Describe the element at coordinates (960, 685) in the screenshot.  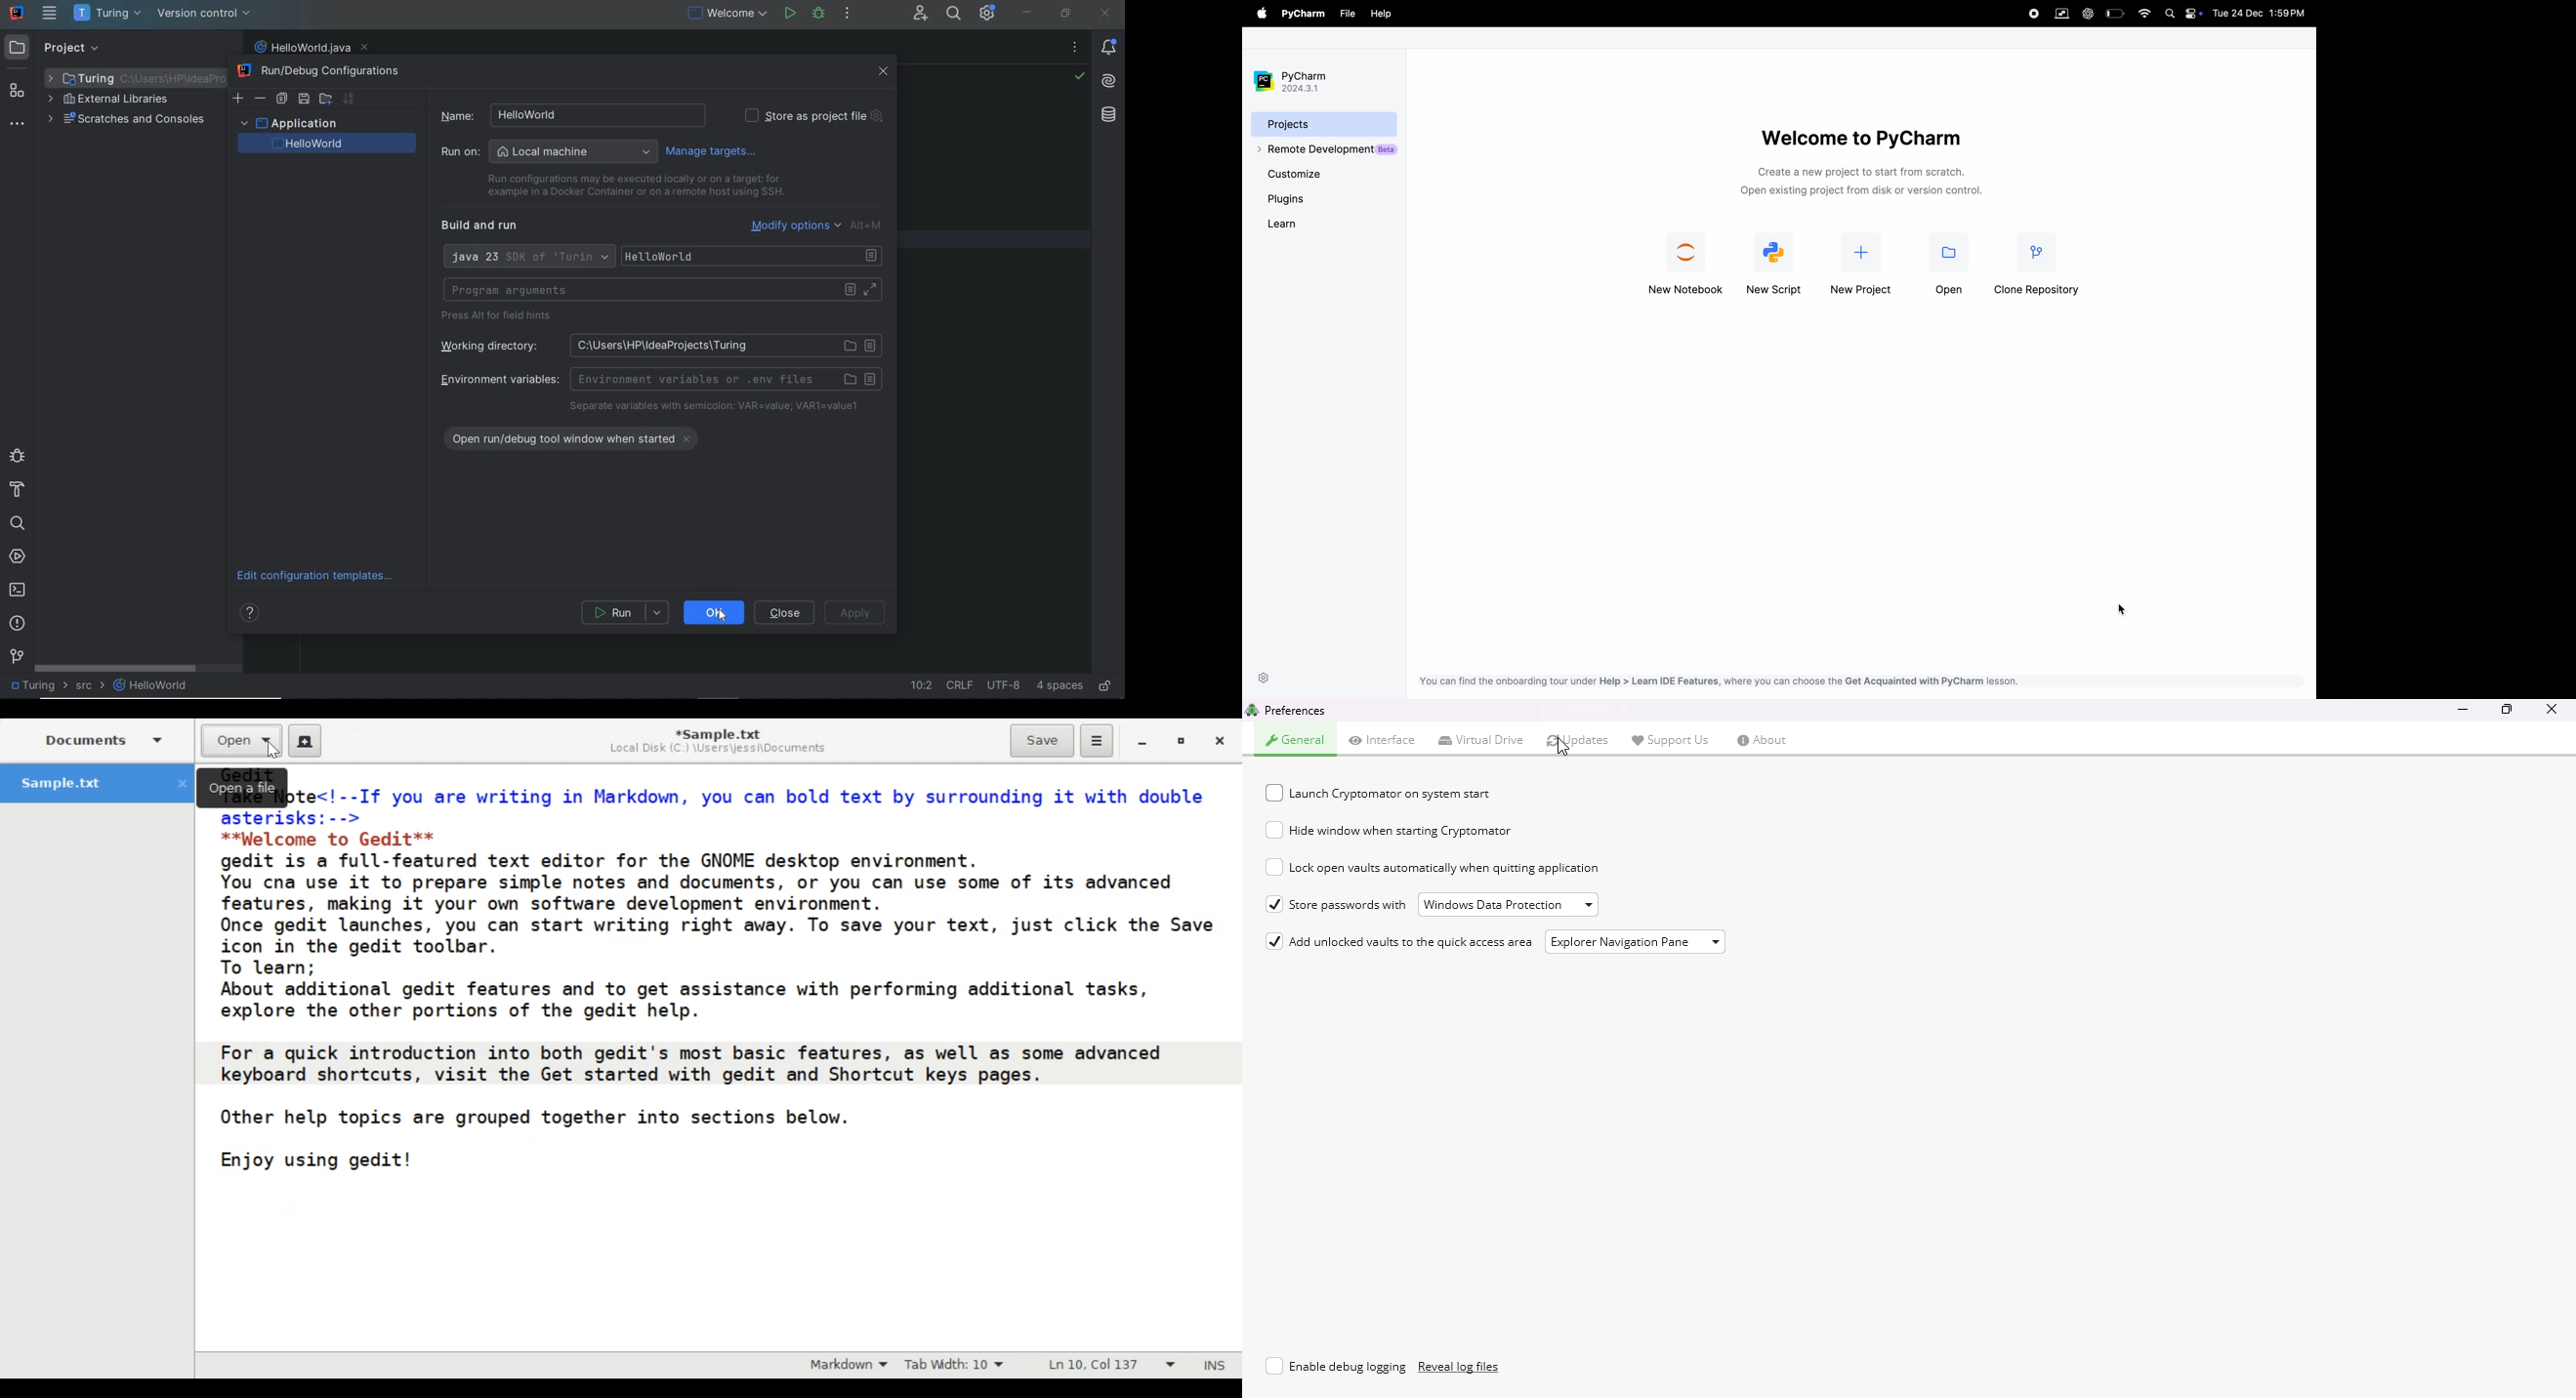
I see `line separator` at that location.